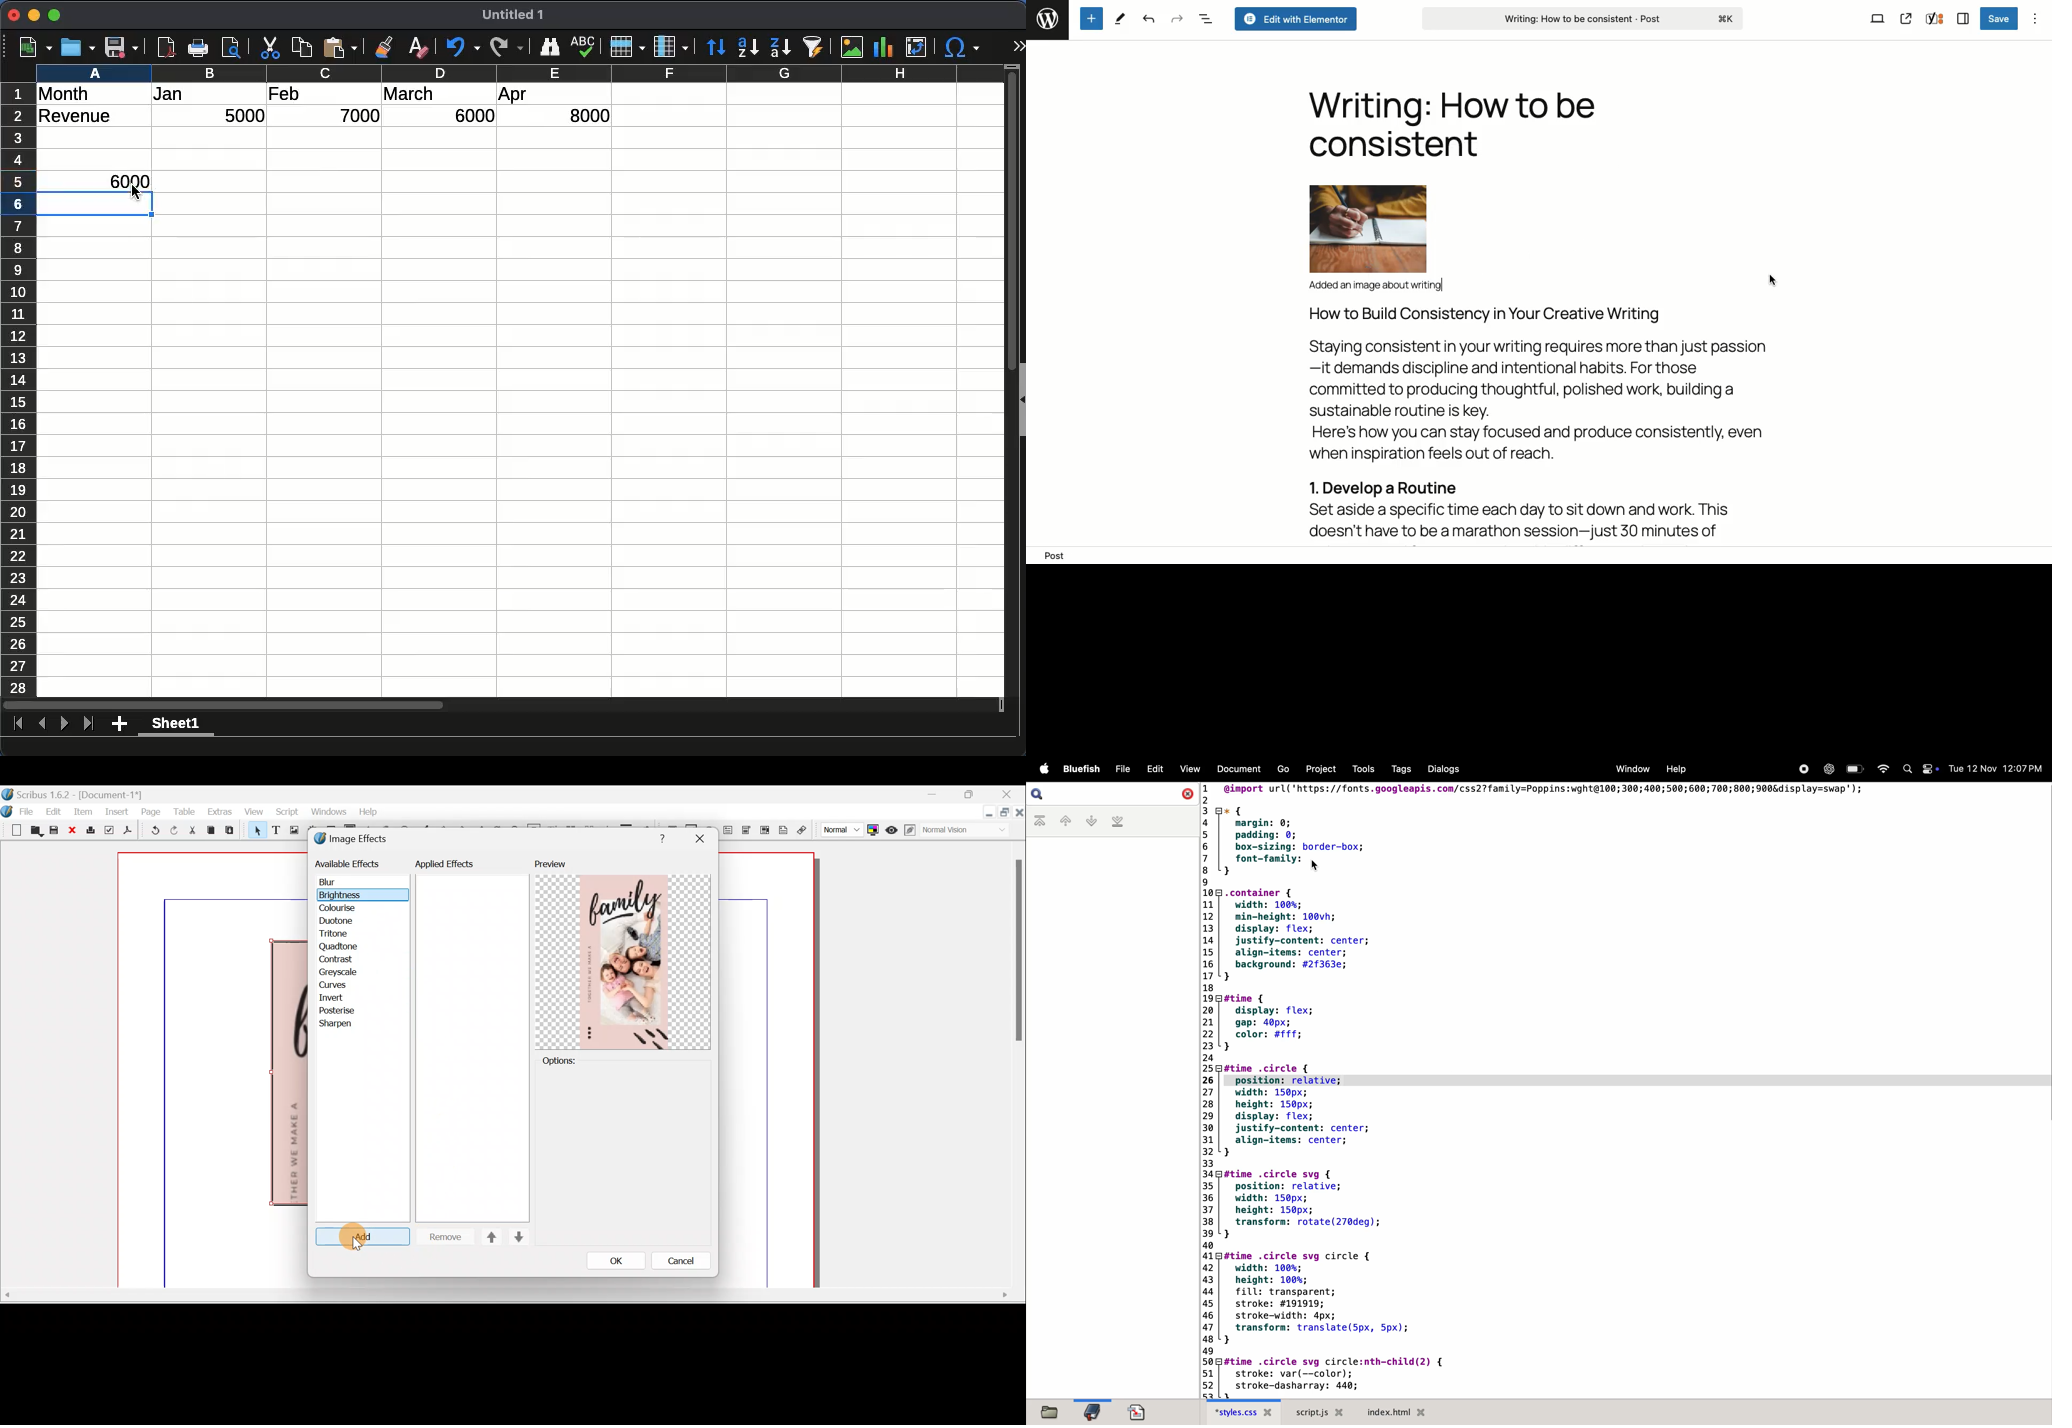  Describe the element at coordinates (232, 831) in the screenshot. I see `Paste` at that location.